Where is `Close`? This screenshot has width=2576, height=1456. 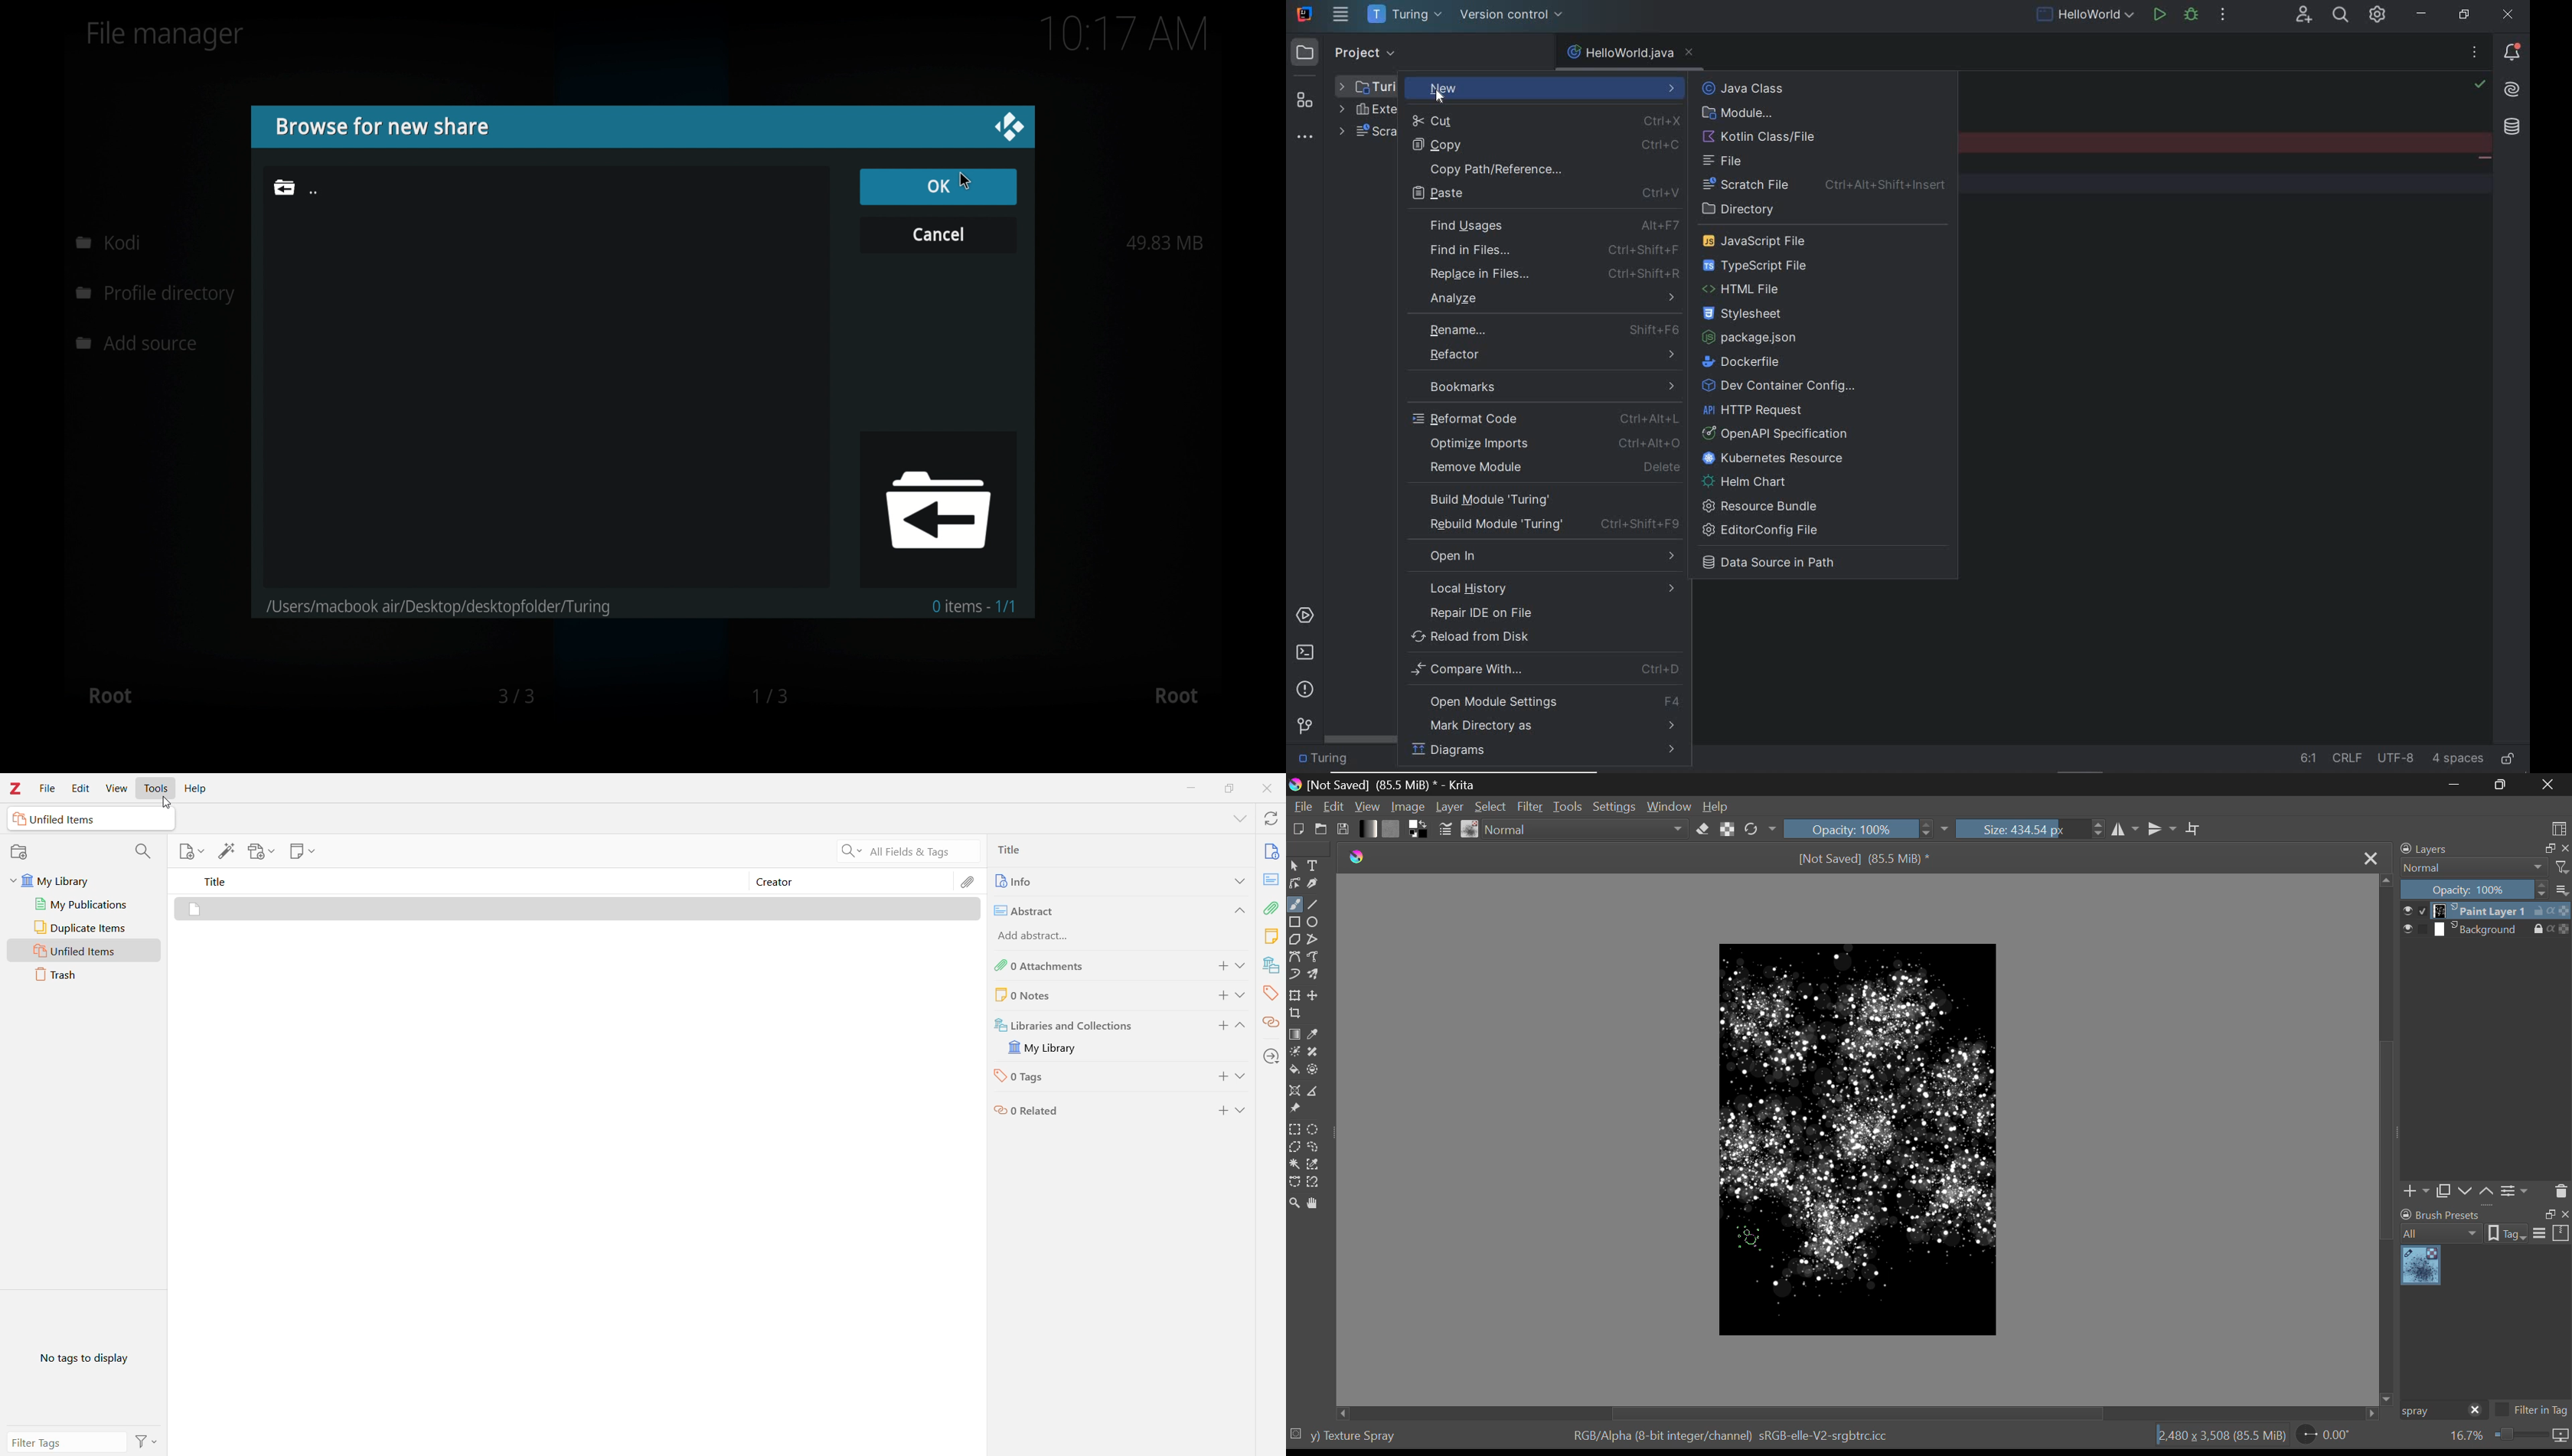
Close is located at coordinates (1267, 789).